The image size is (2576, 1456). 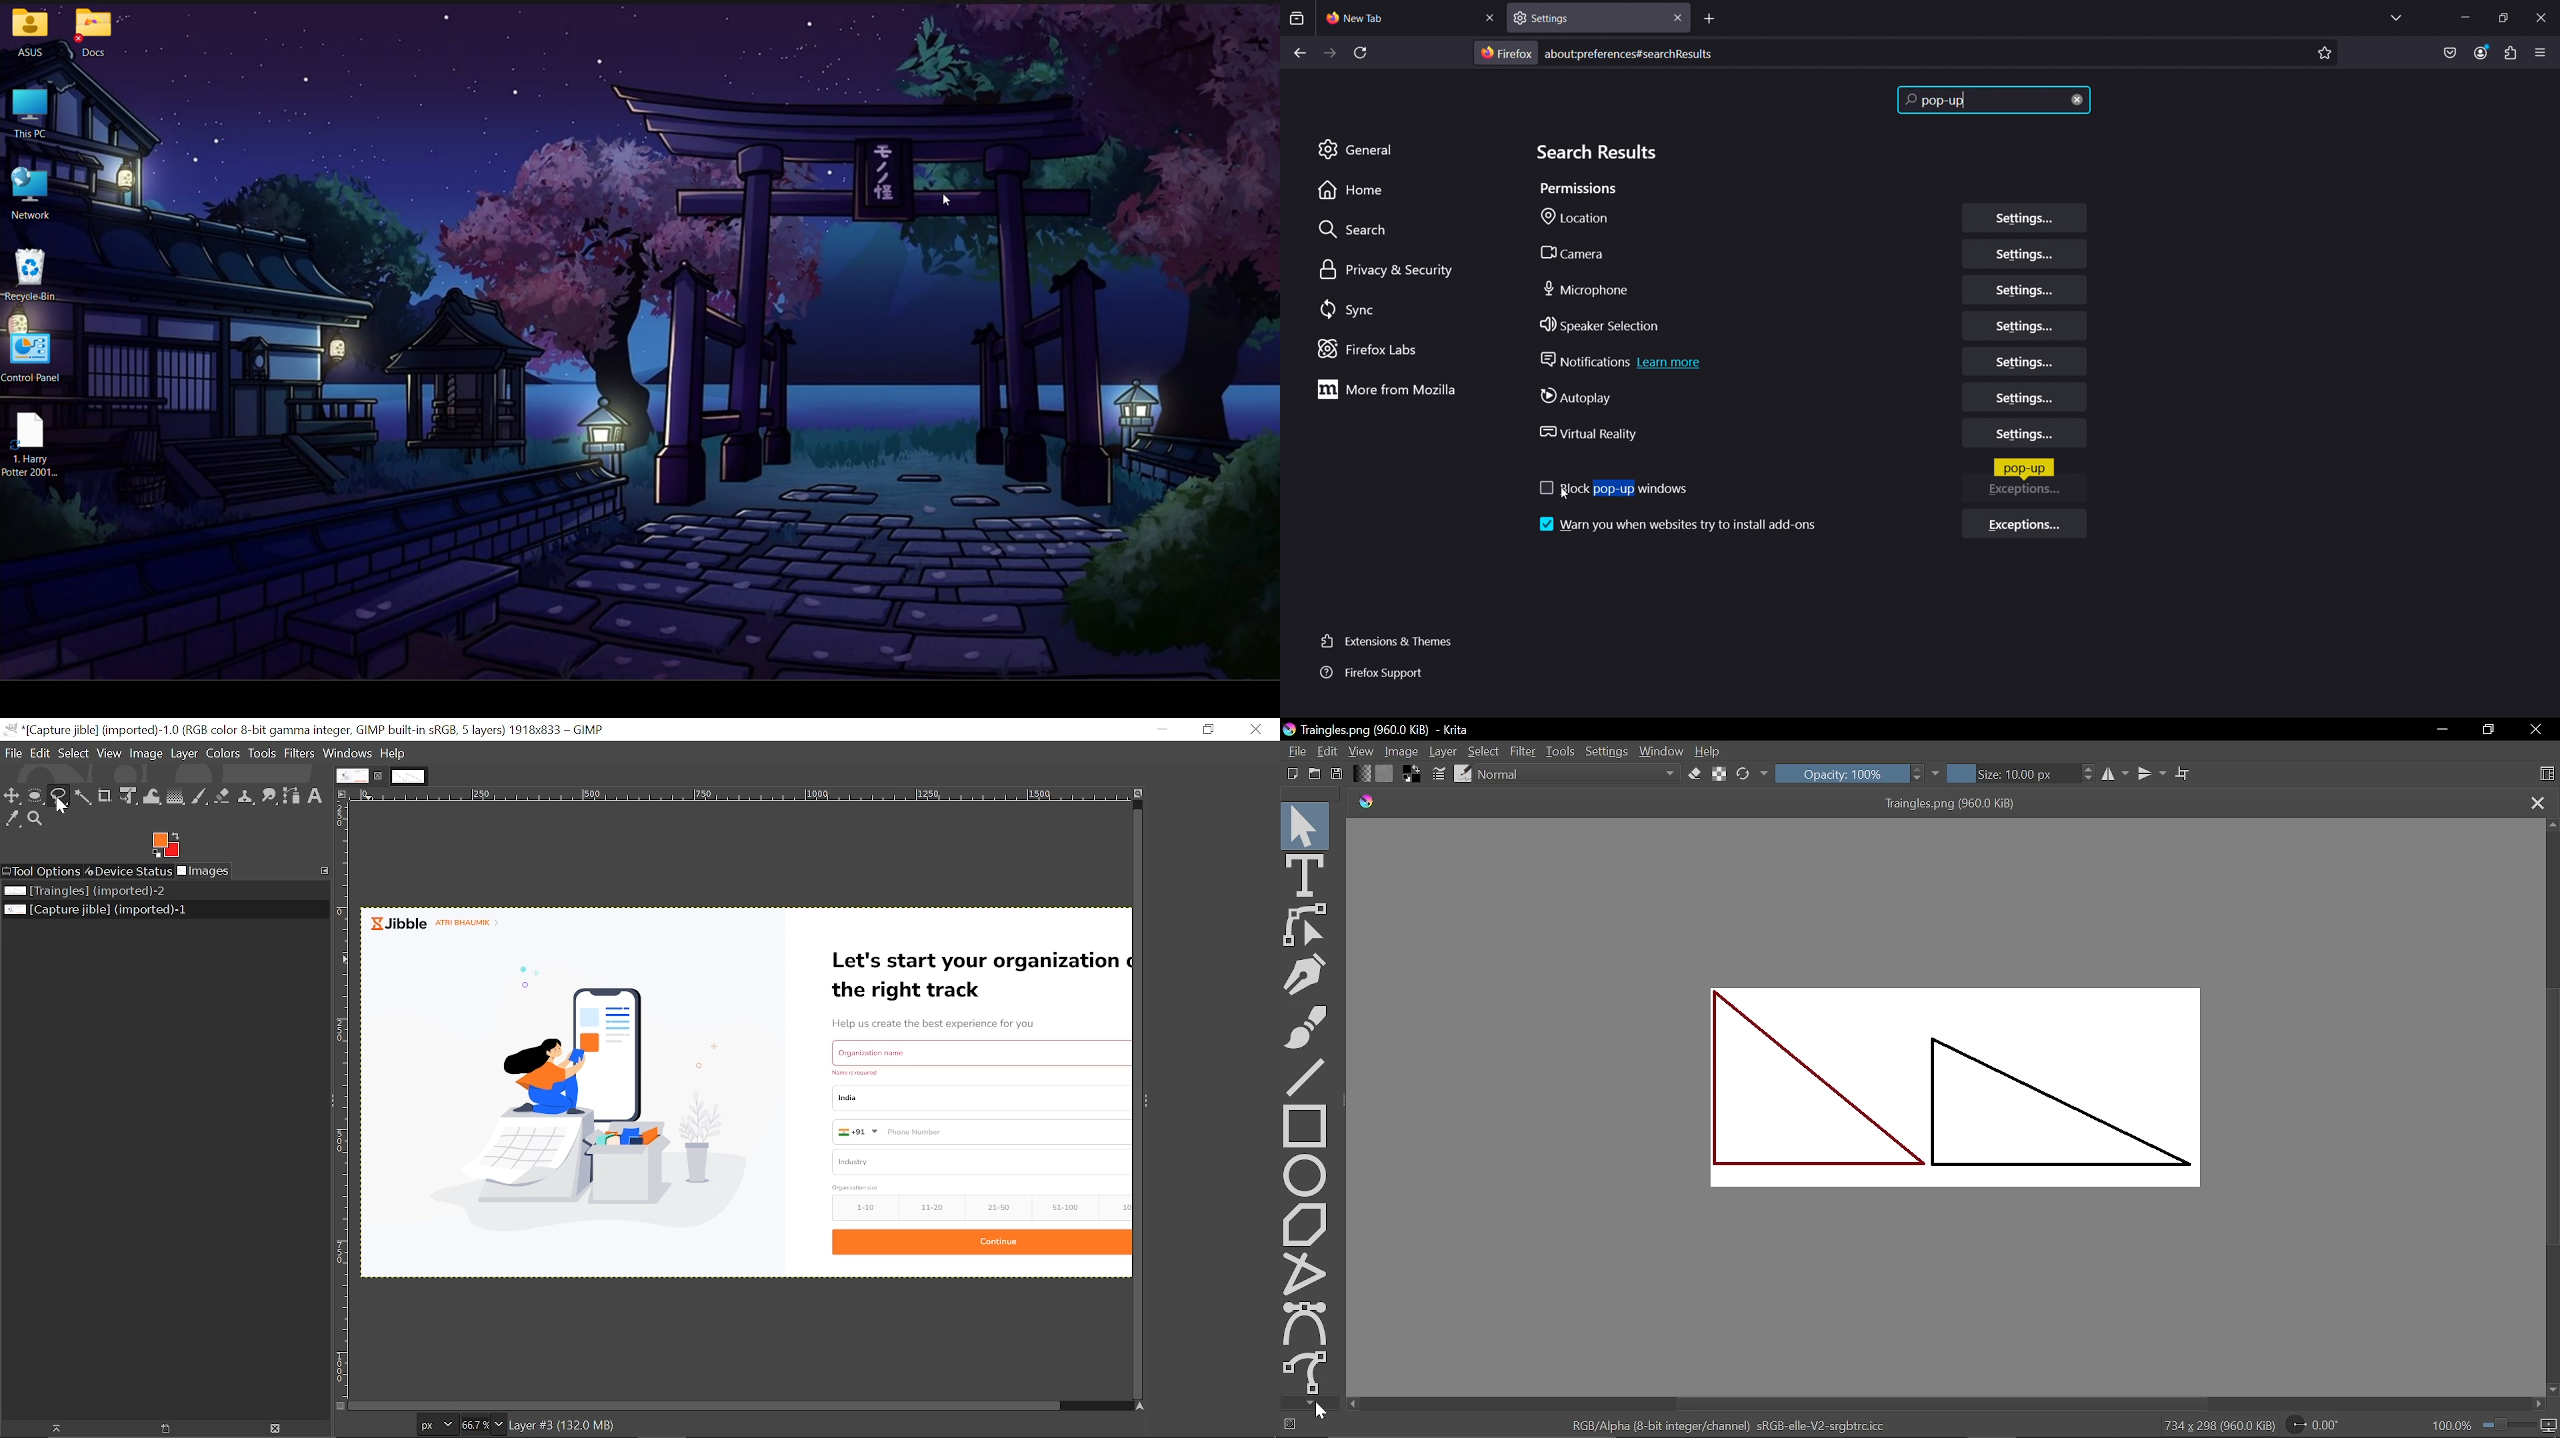 I want to click on Minimize, so click(x=1161, y=729).